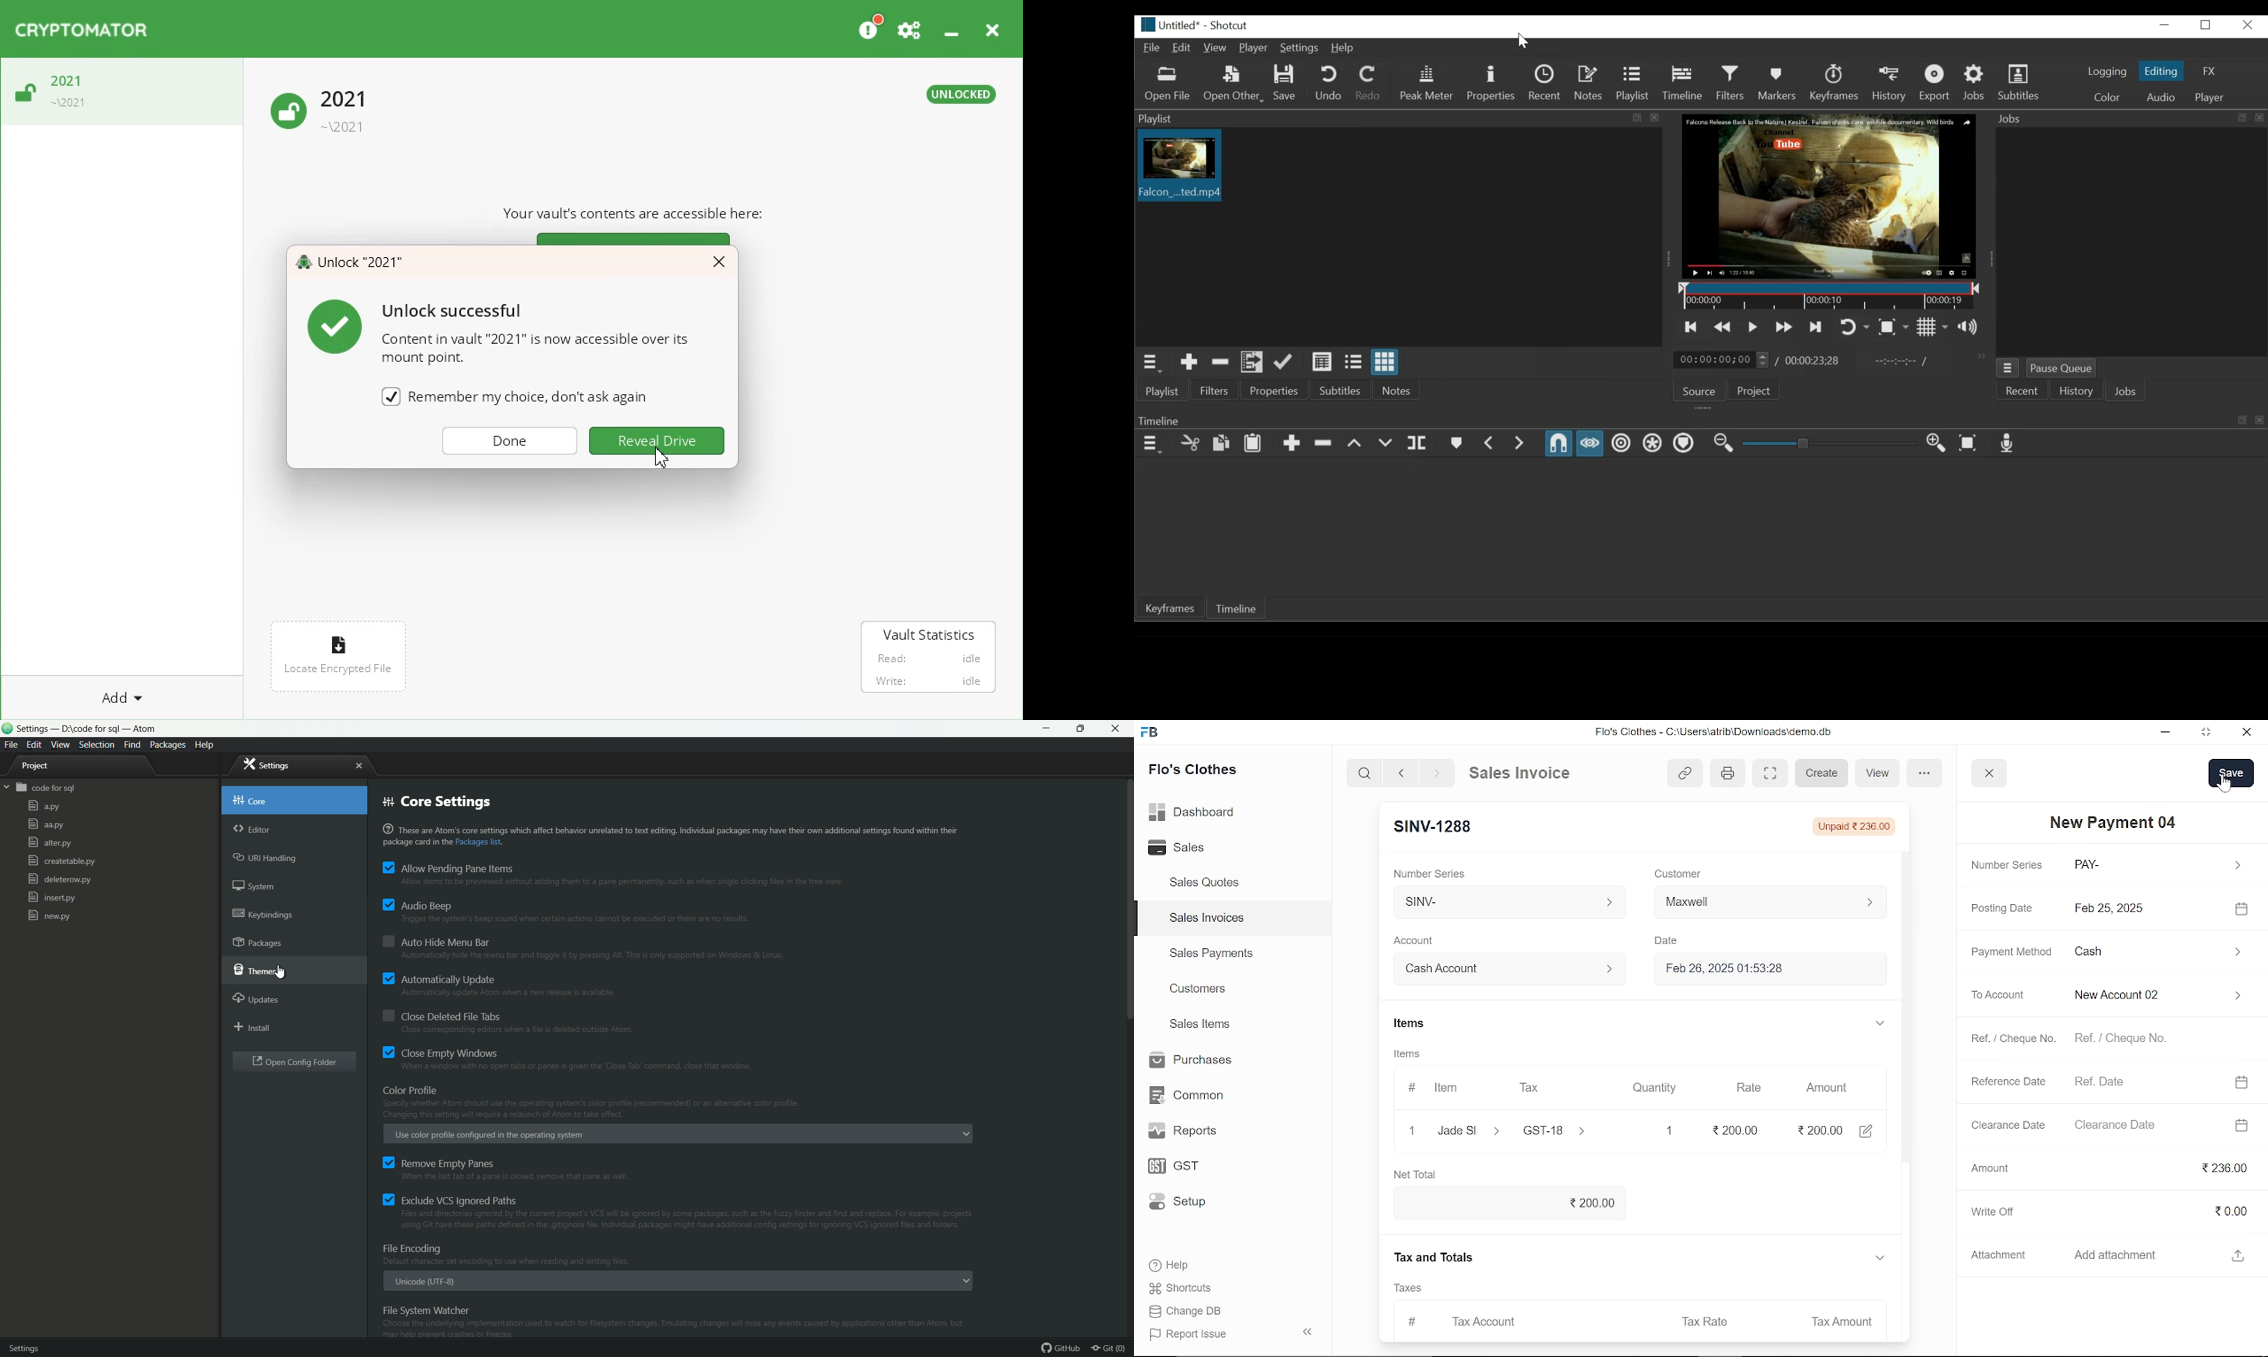 This screenshot has width=2268, height=1372. I want to click on ref date, so click(2143, 1081).